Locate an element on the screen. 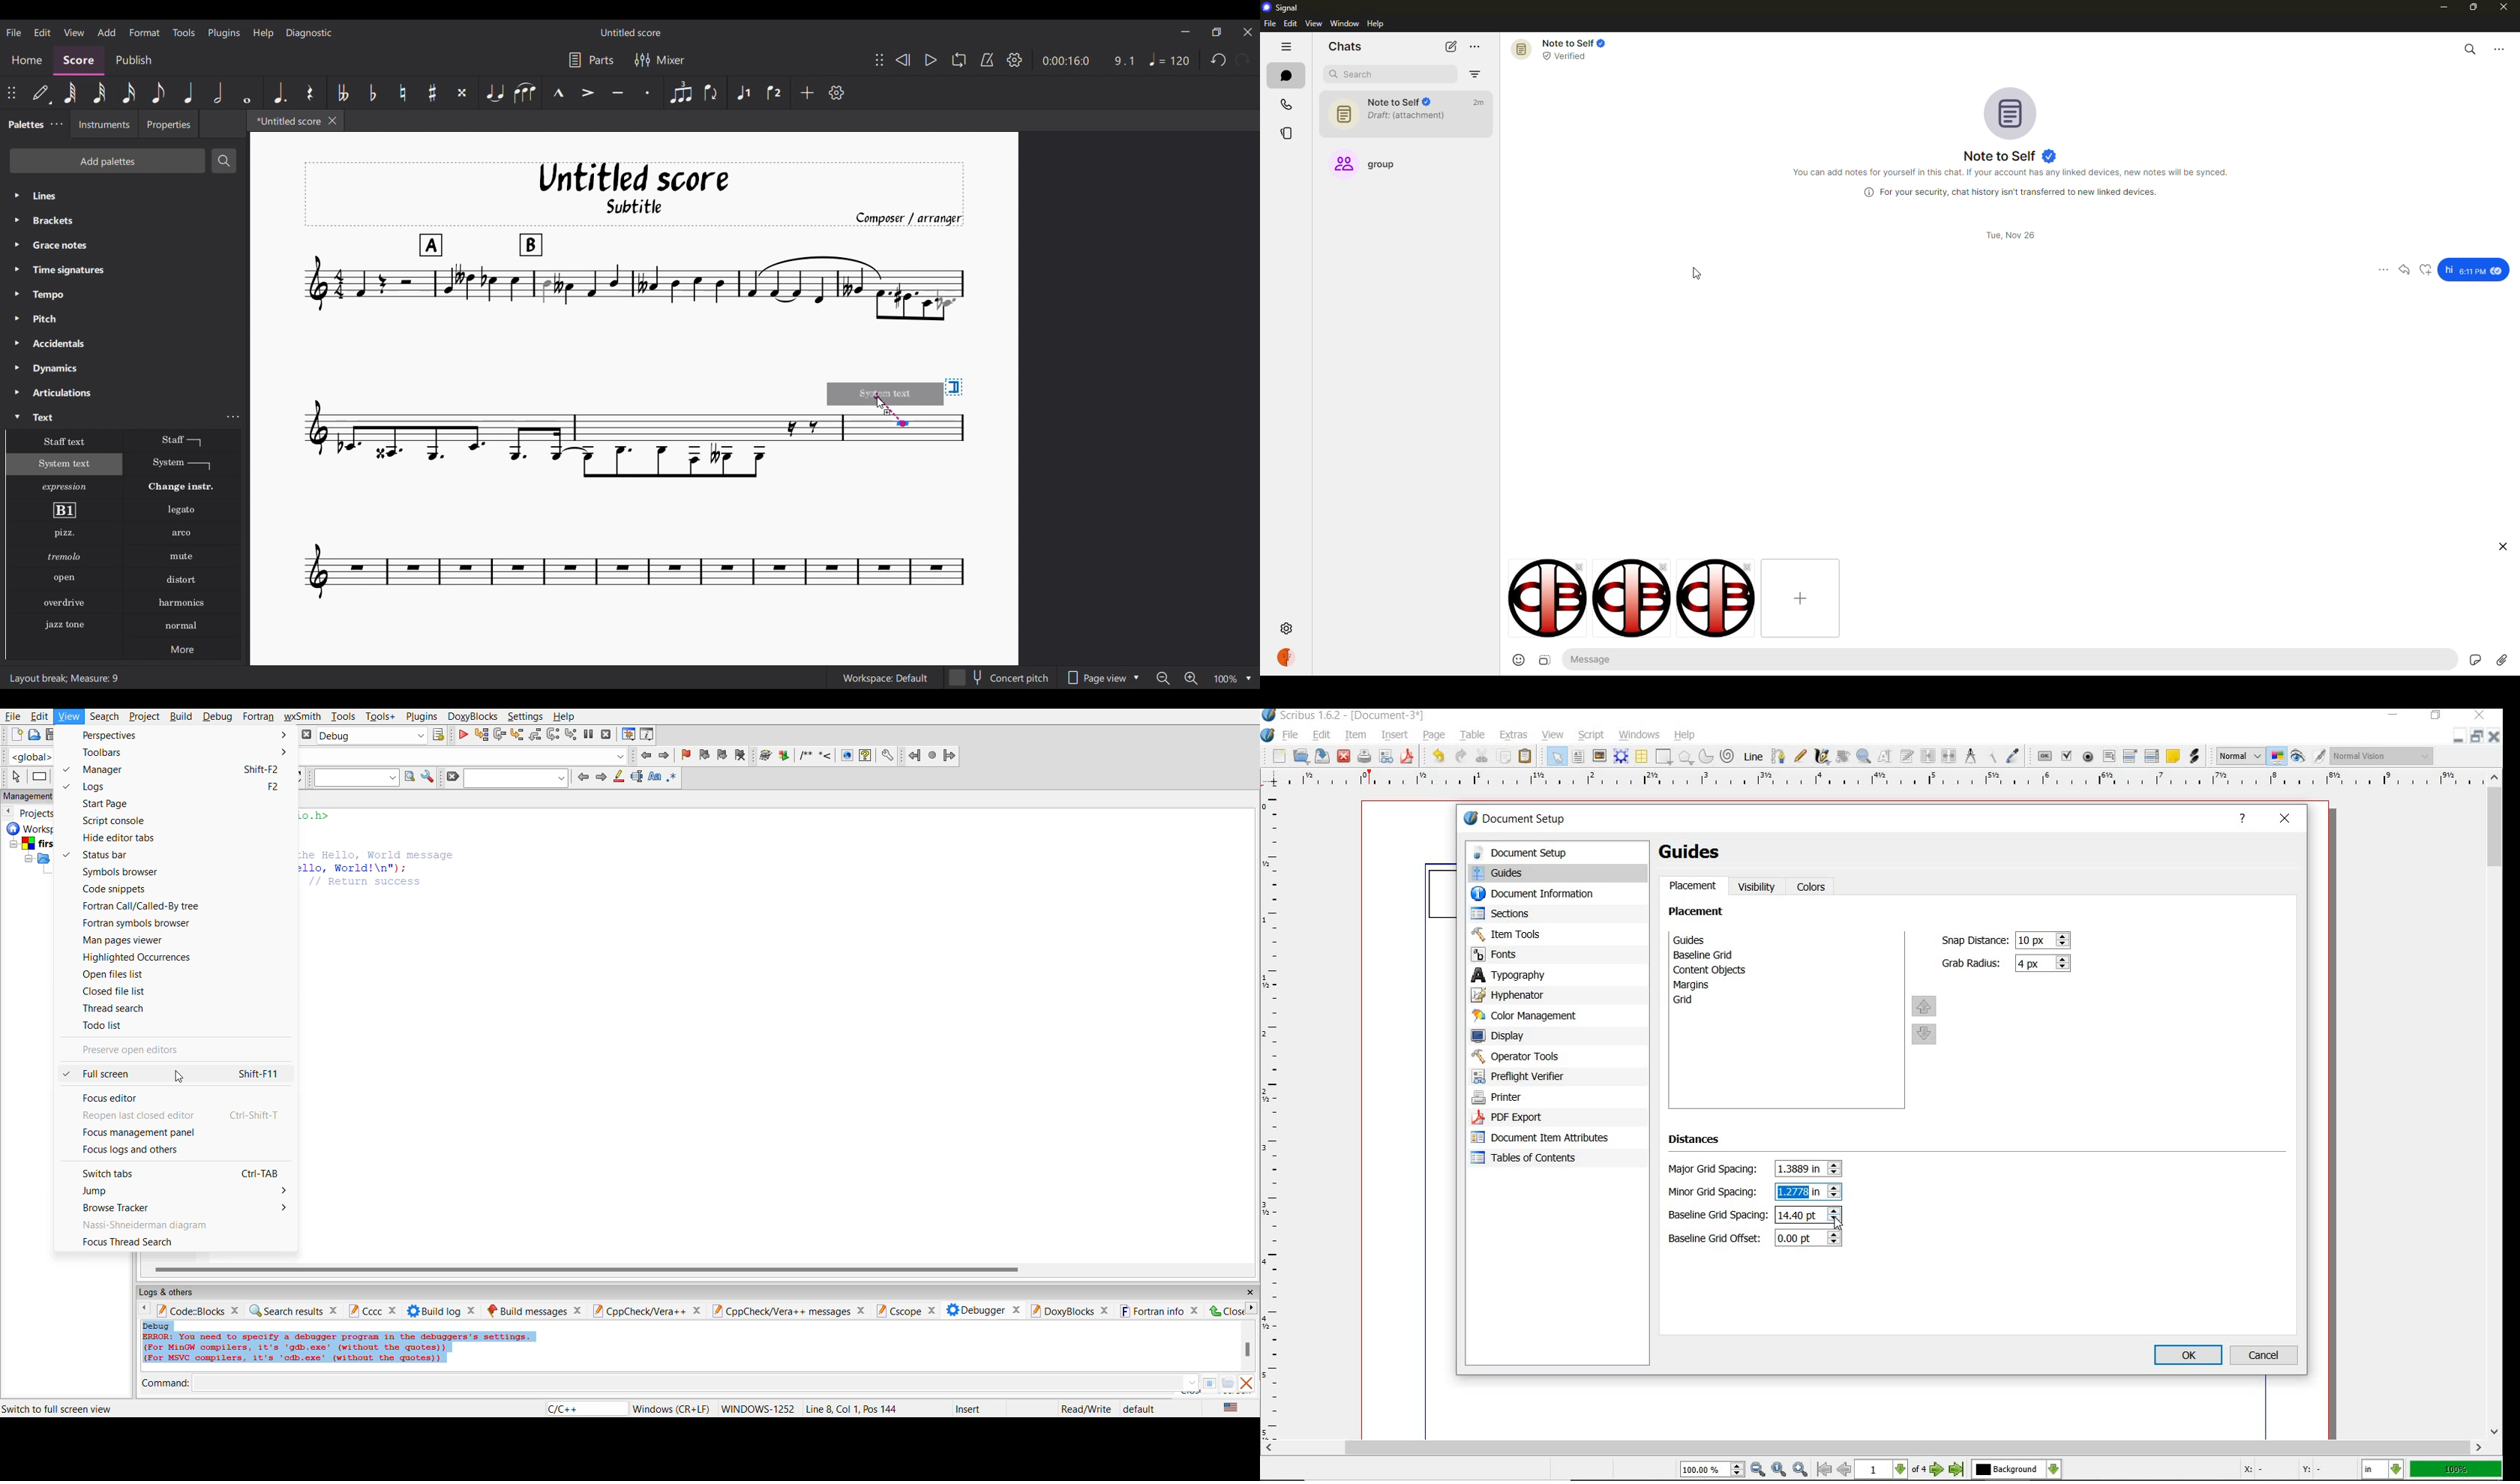 This screenshot has width=2520, height=1484. Text, highlighted by cursor is located at coordinates (112, 416).